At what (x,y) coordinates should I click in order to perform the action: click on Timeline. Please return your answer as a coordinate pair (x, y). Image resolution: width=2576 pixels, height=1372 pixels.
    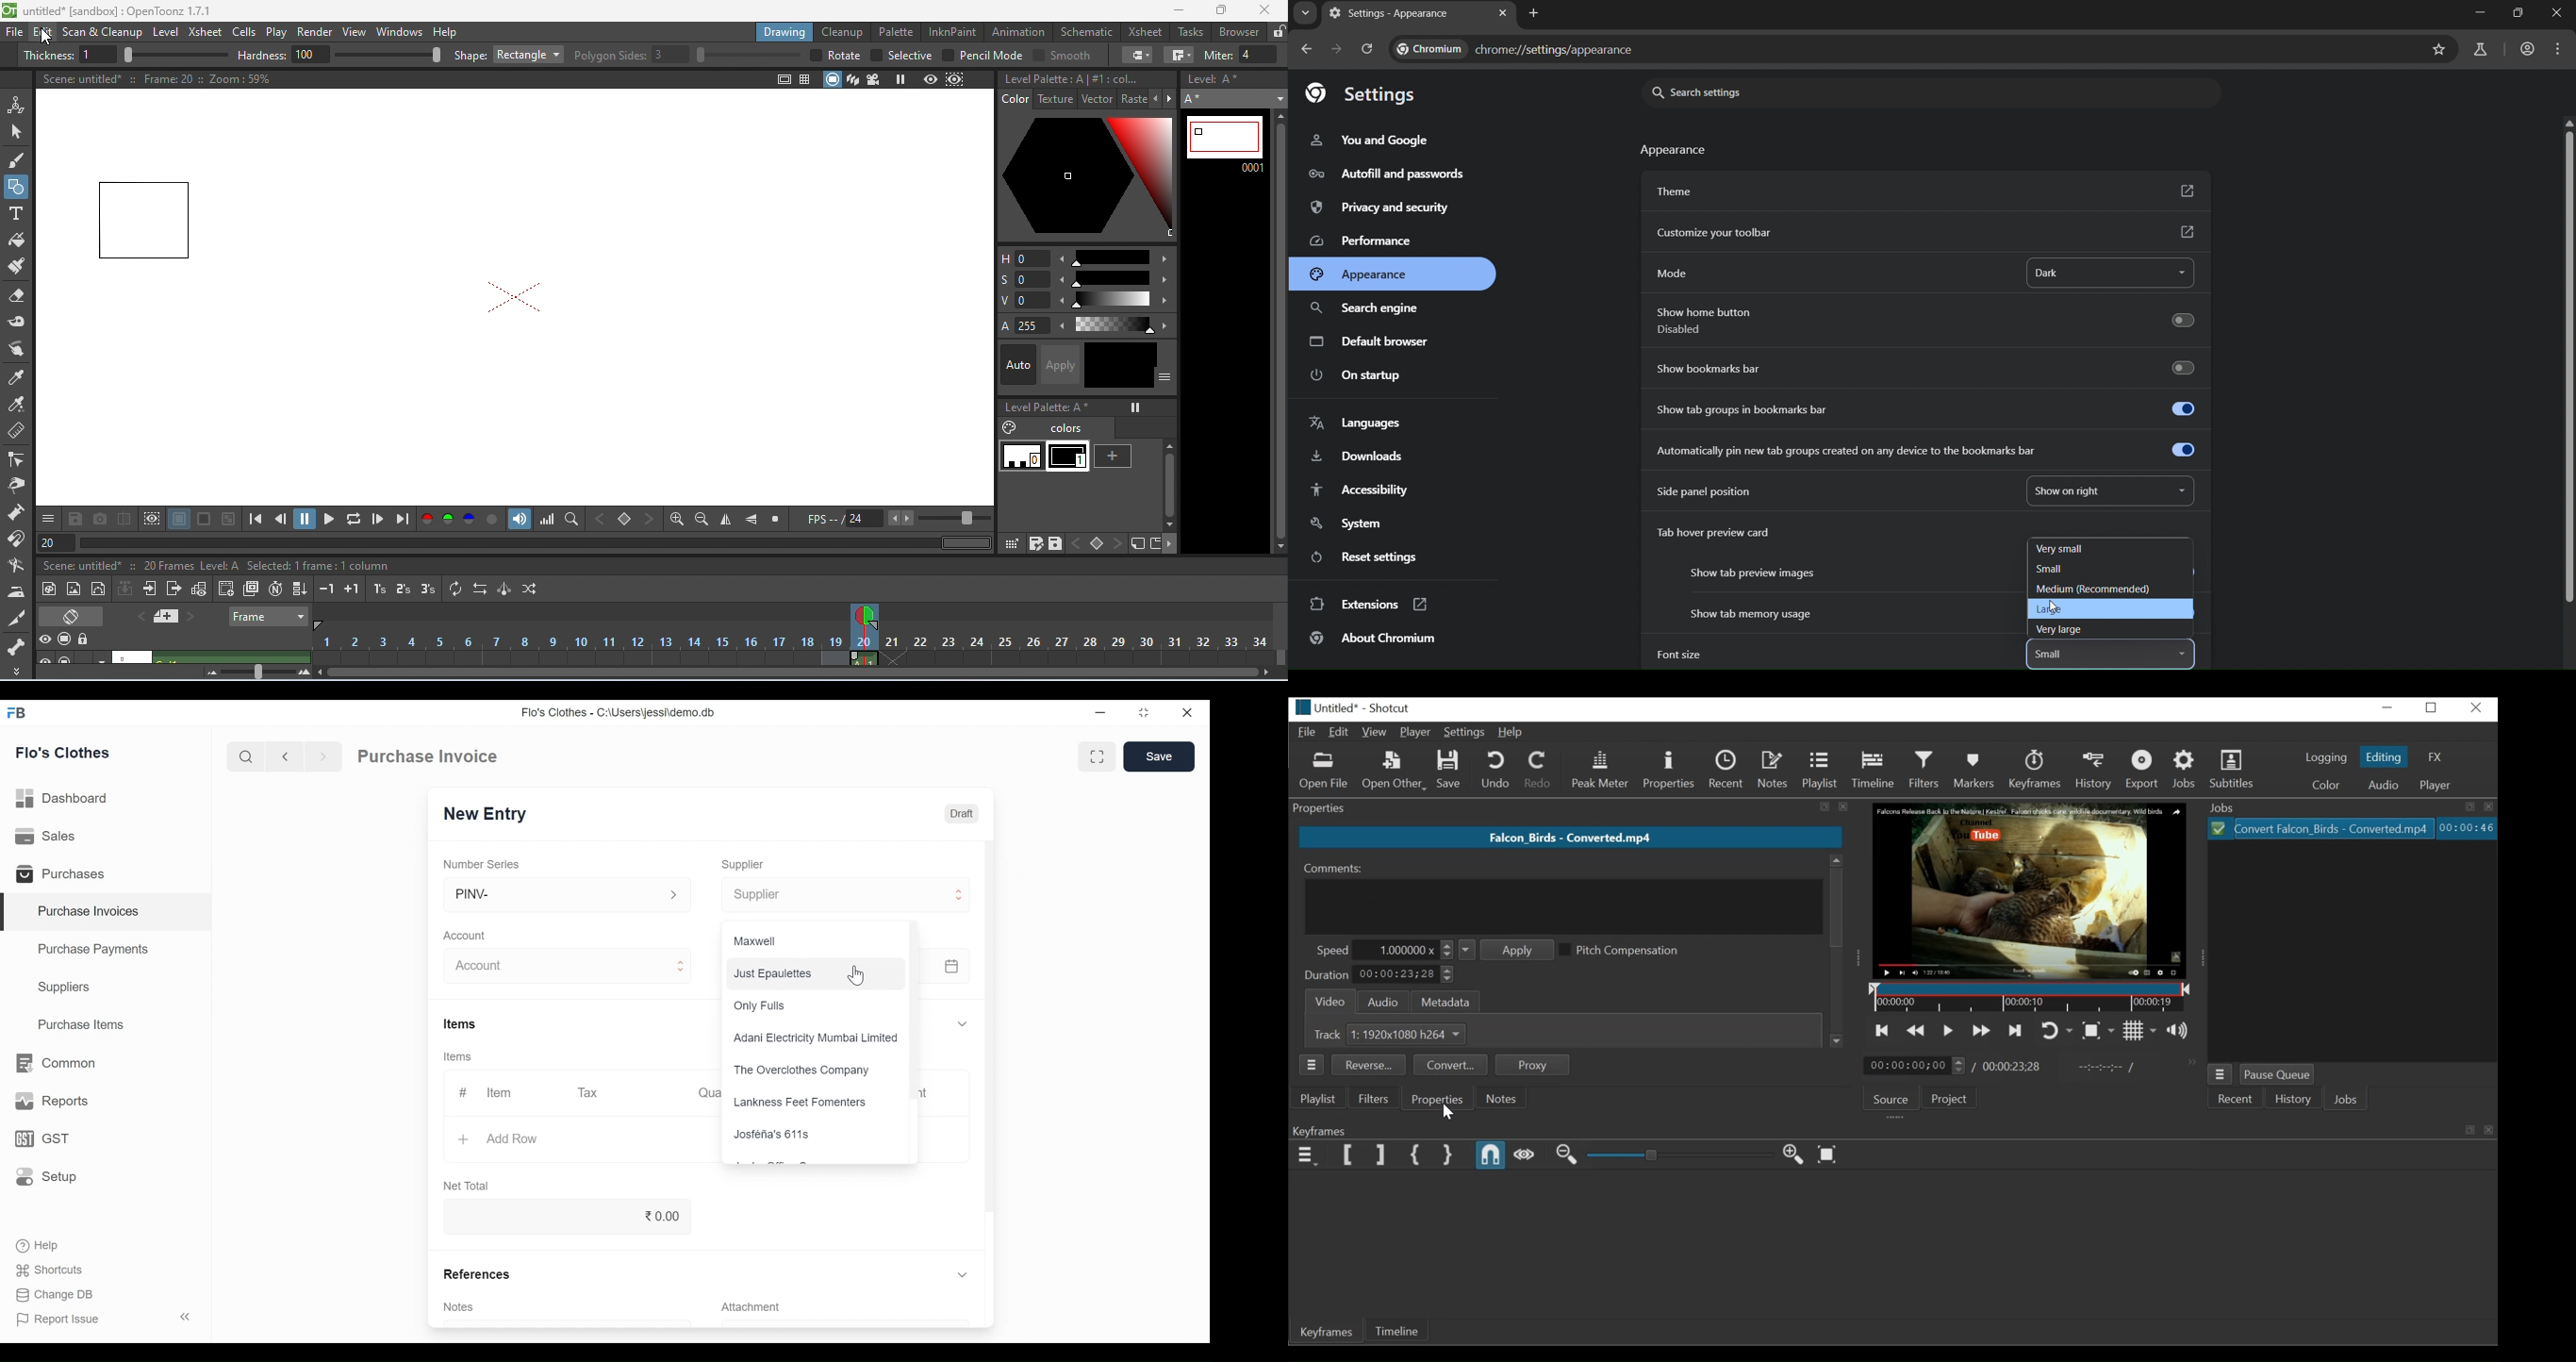
    Looking at the image, I should click on (2027, 997).